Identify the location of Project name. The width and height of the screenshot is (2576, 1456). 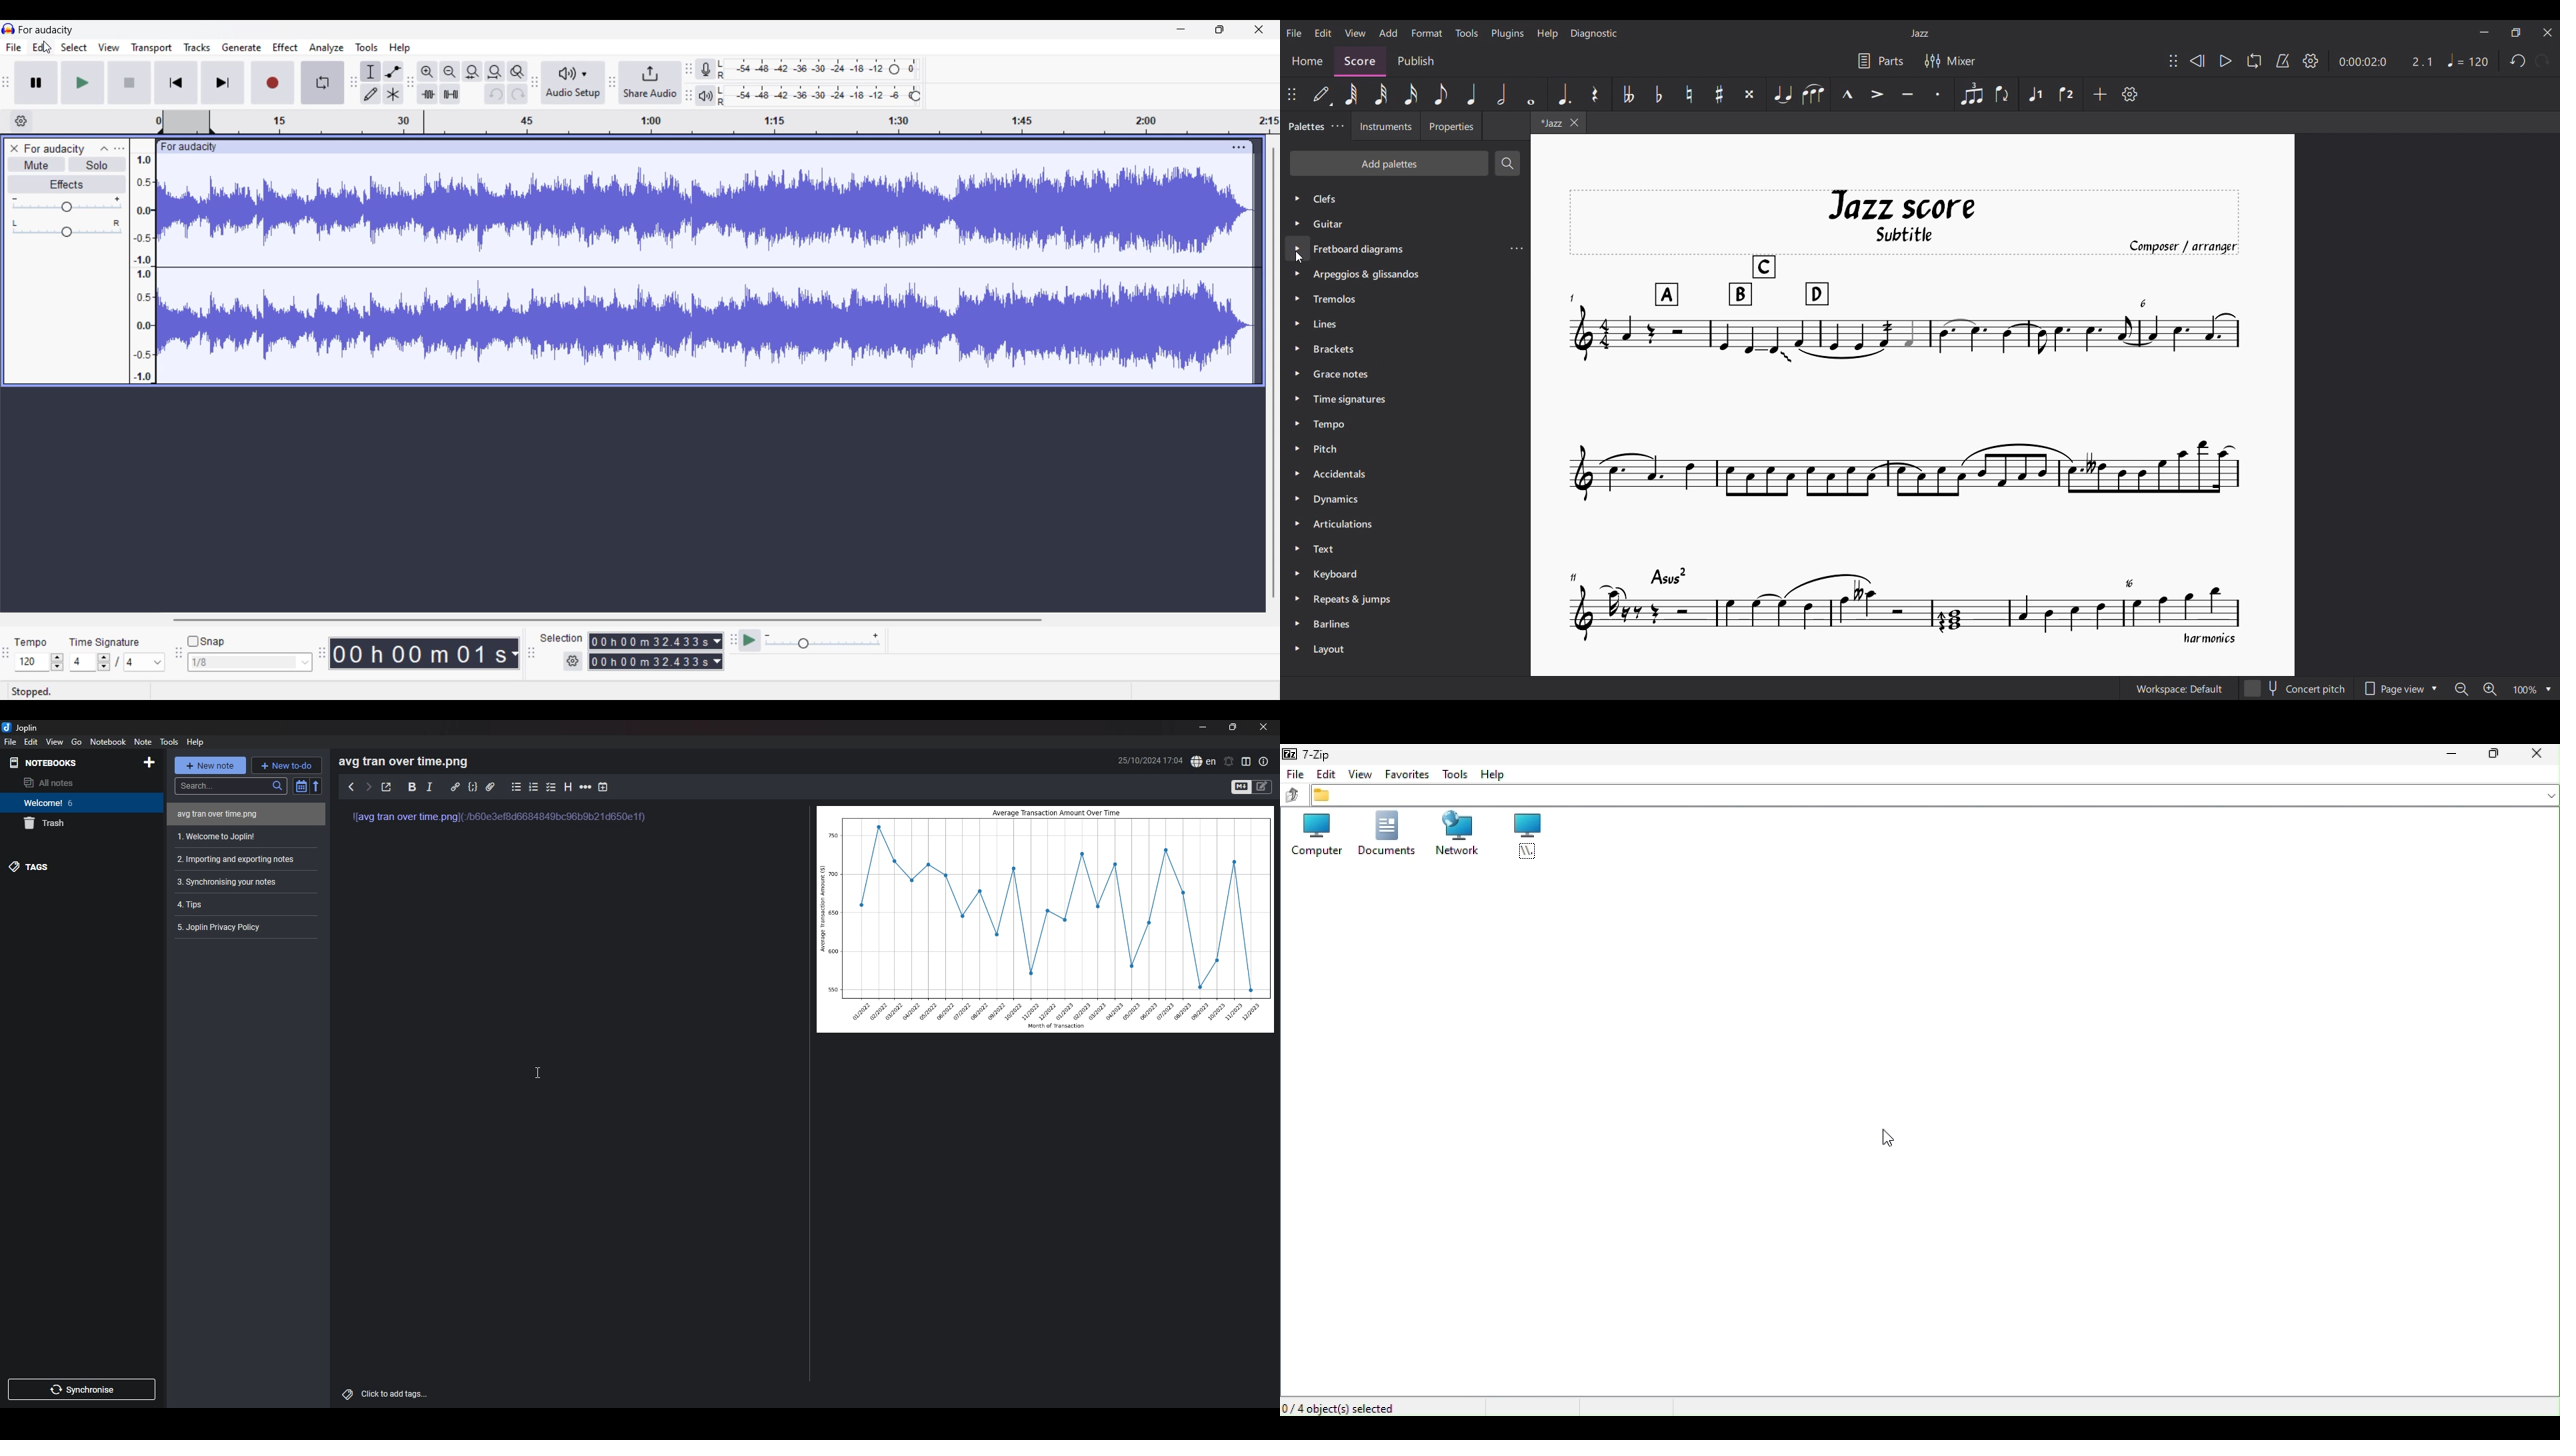
(54, 149).